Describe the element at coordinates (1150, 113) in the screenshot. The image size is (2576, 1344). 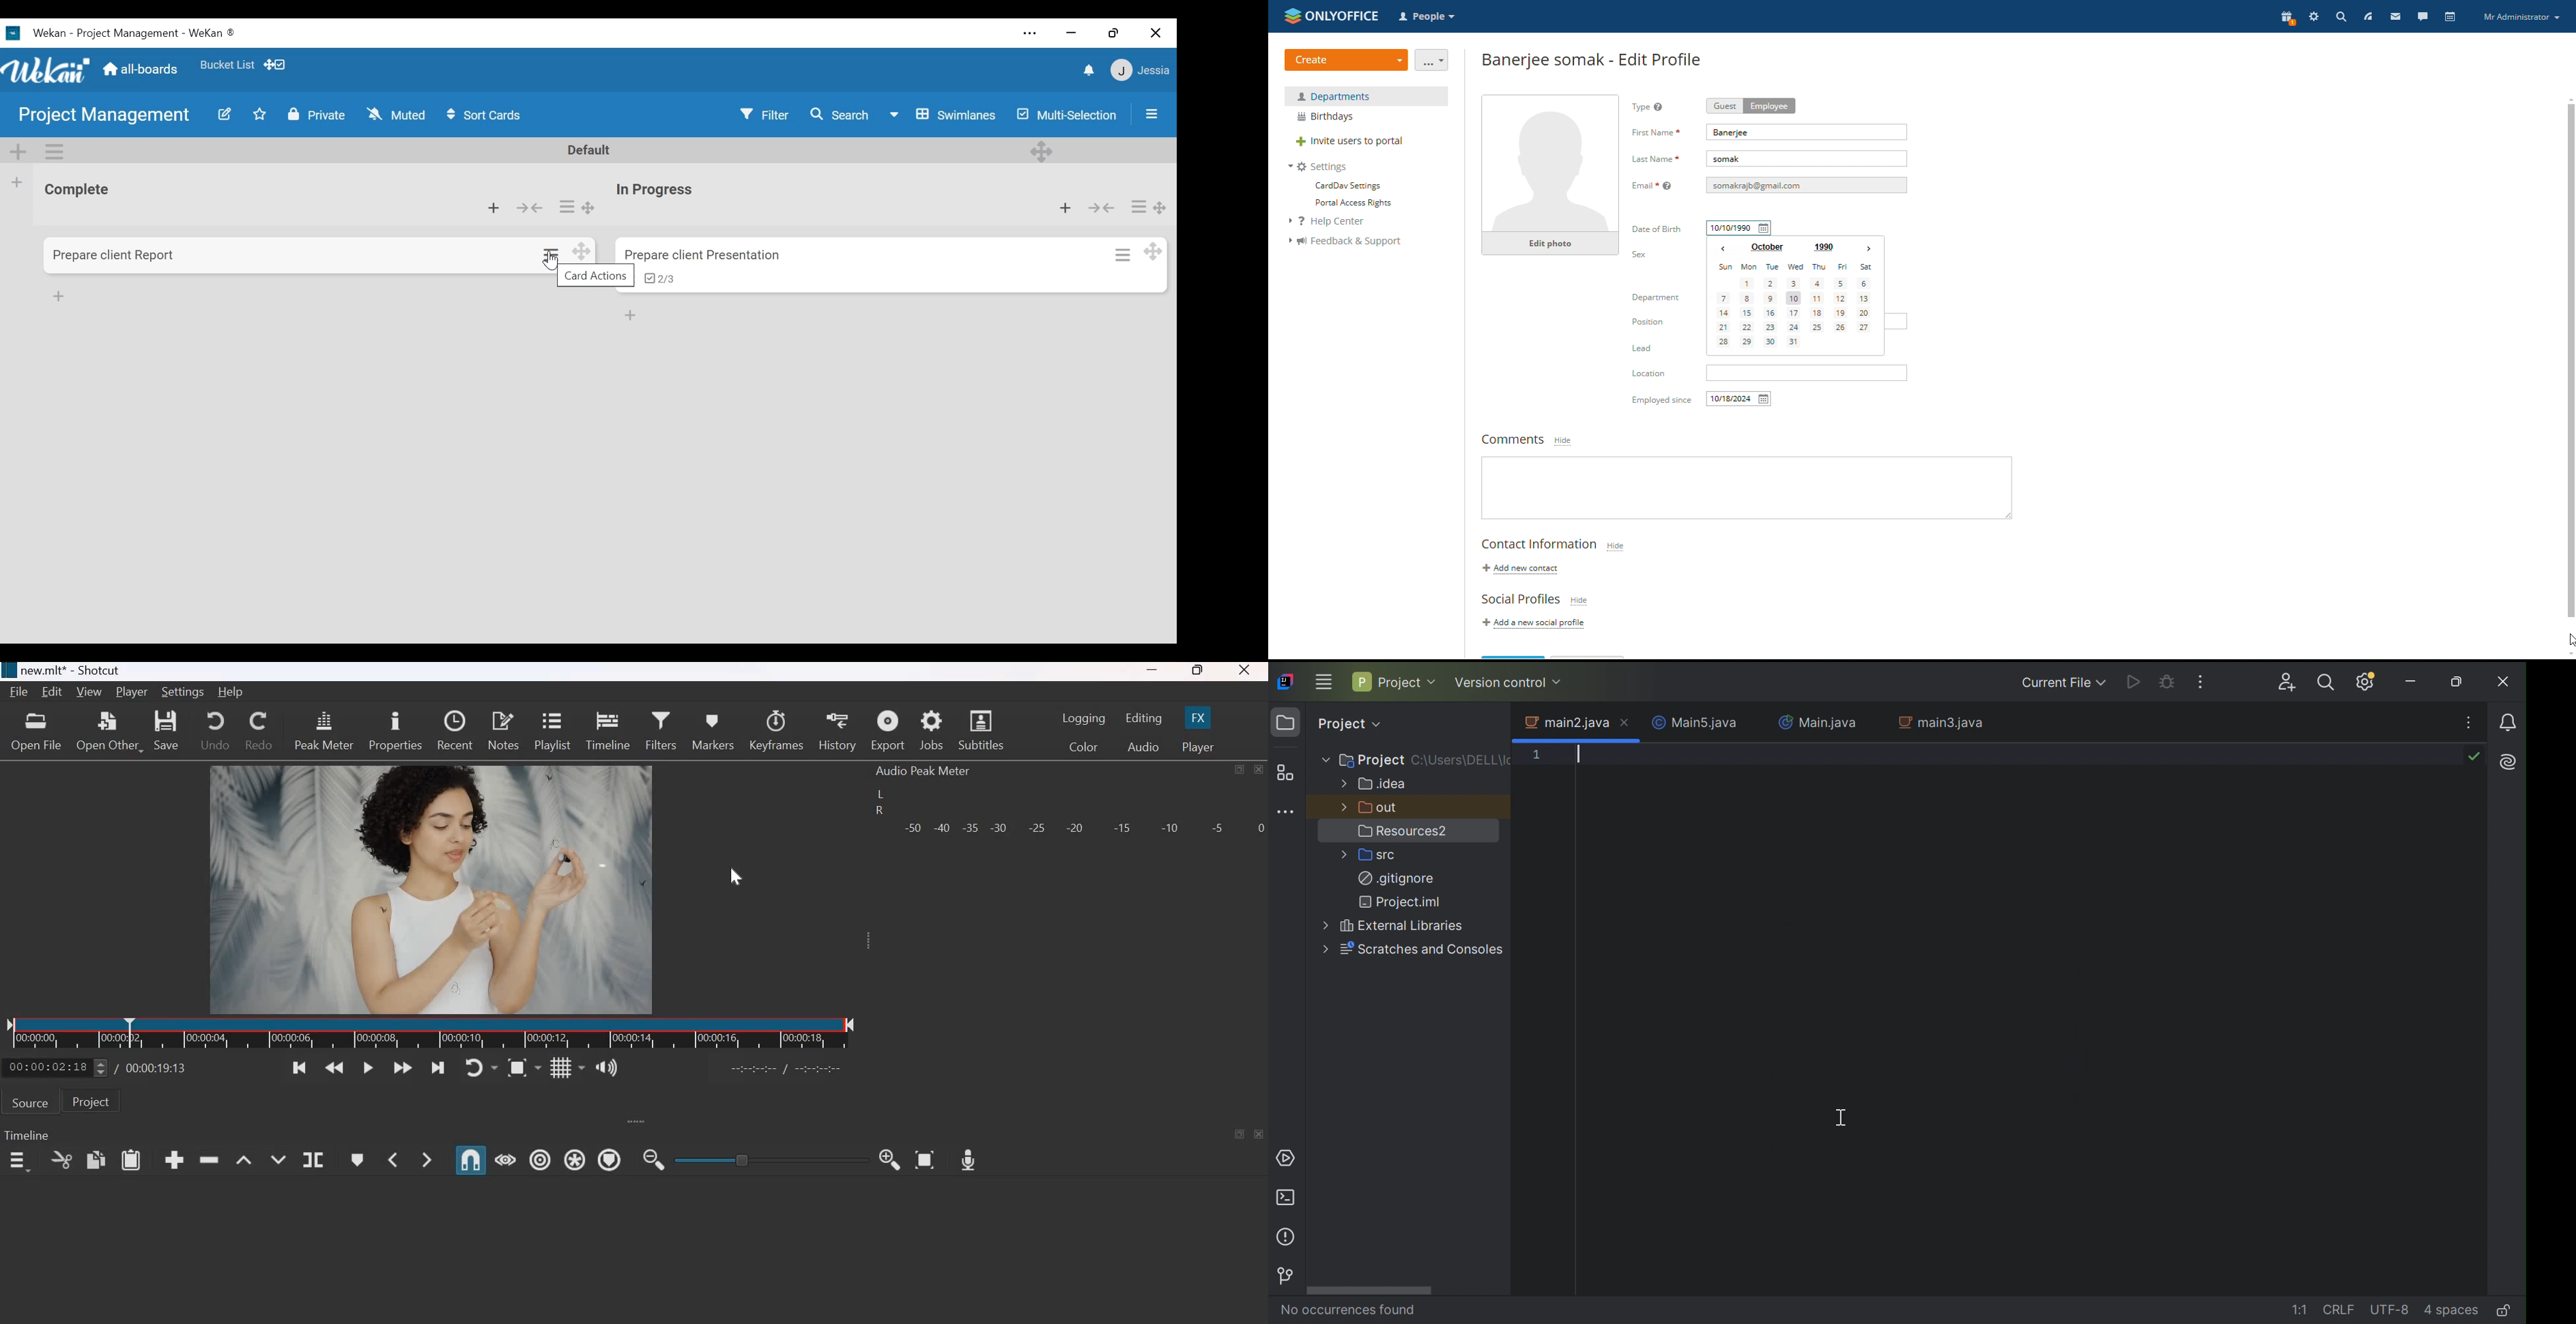
I see `Sidebar` at that location.